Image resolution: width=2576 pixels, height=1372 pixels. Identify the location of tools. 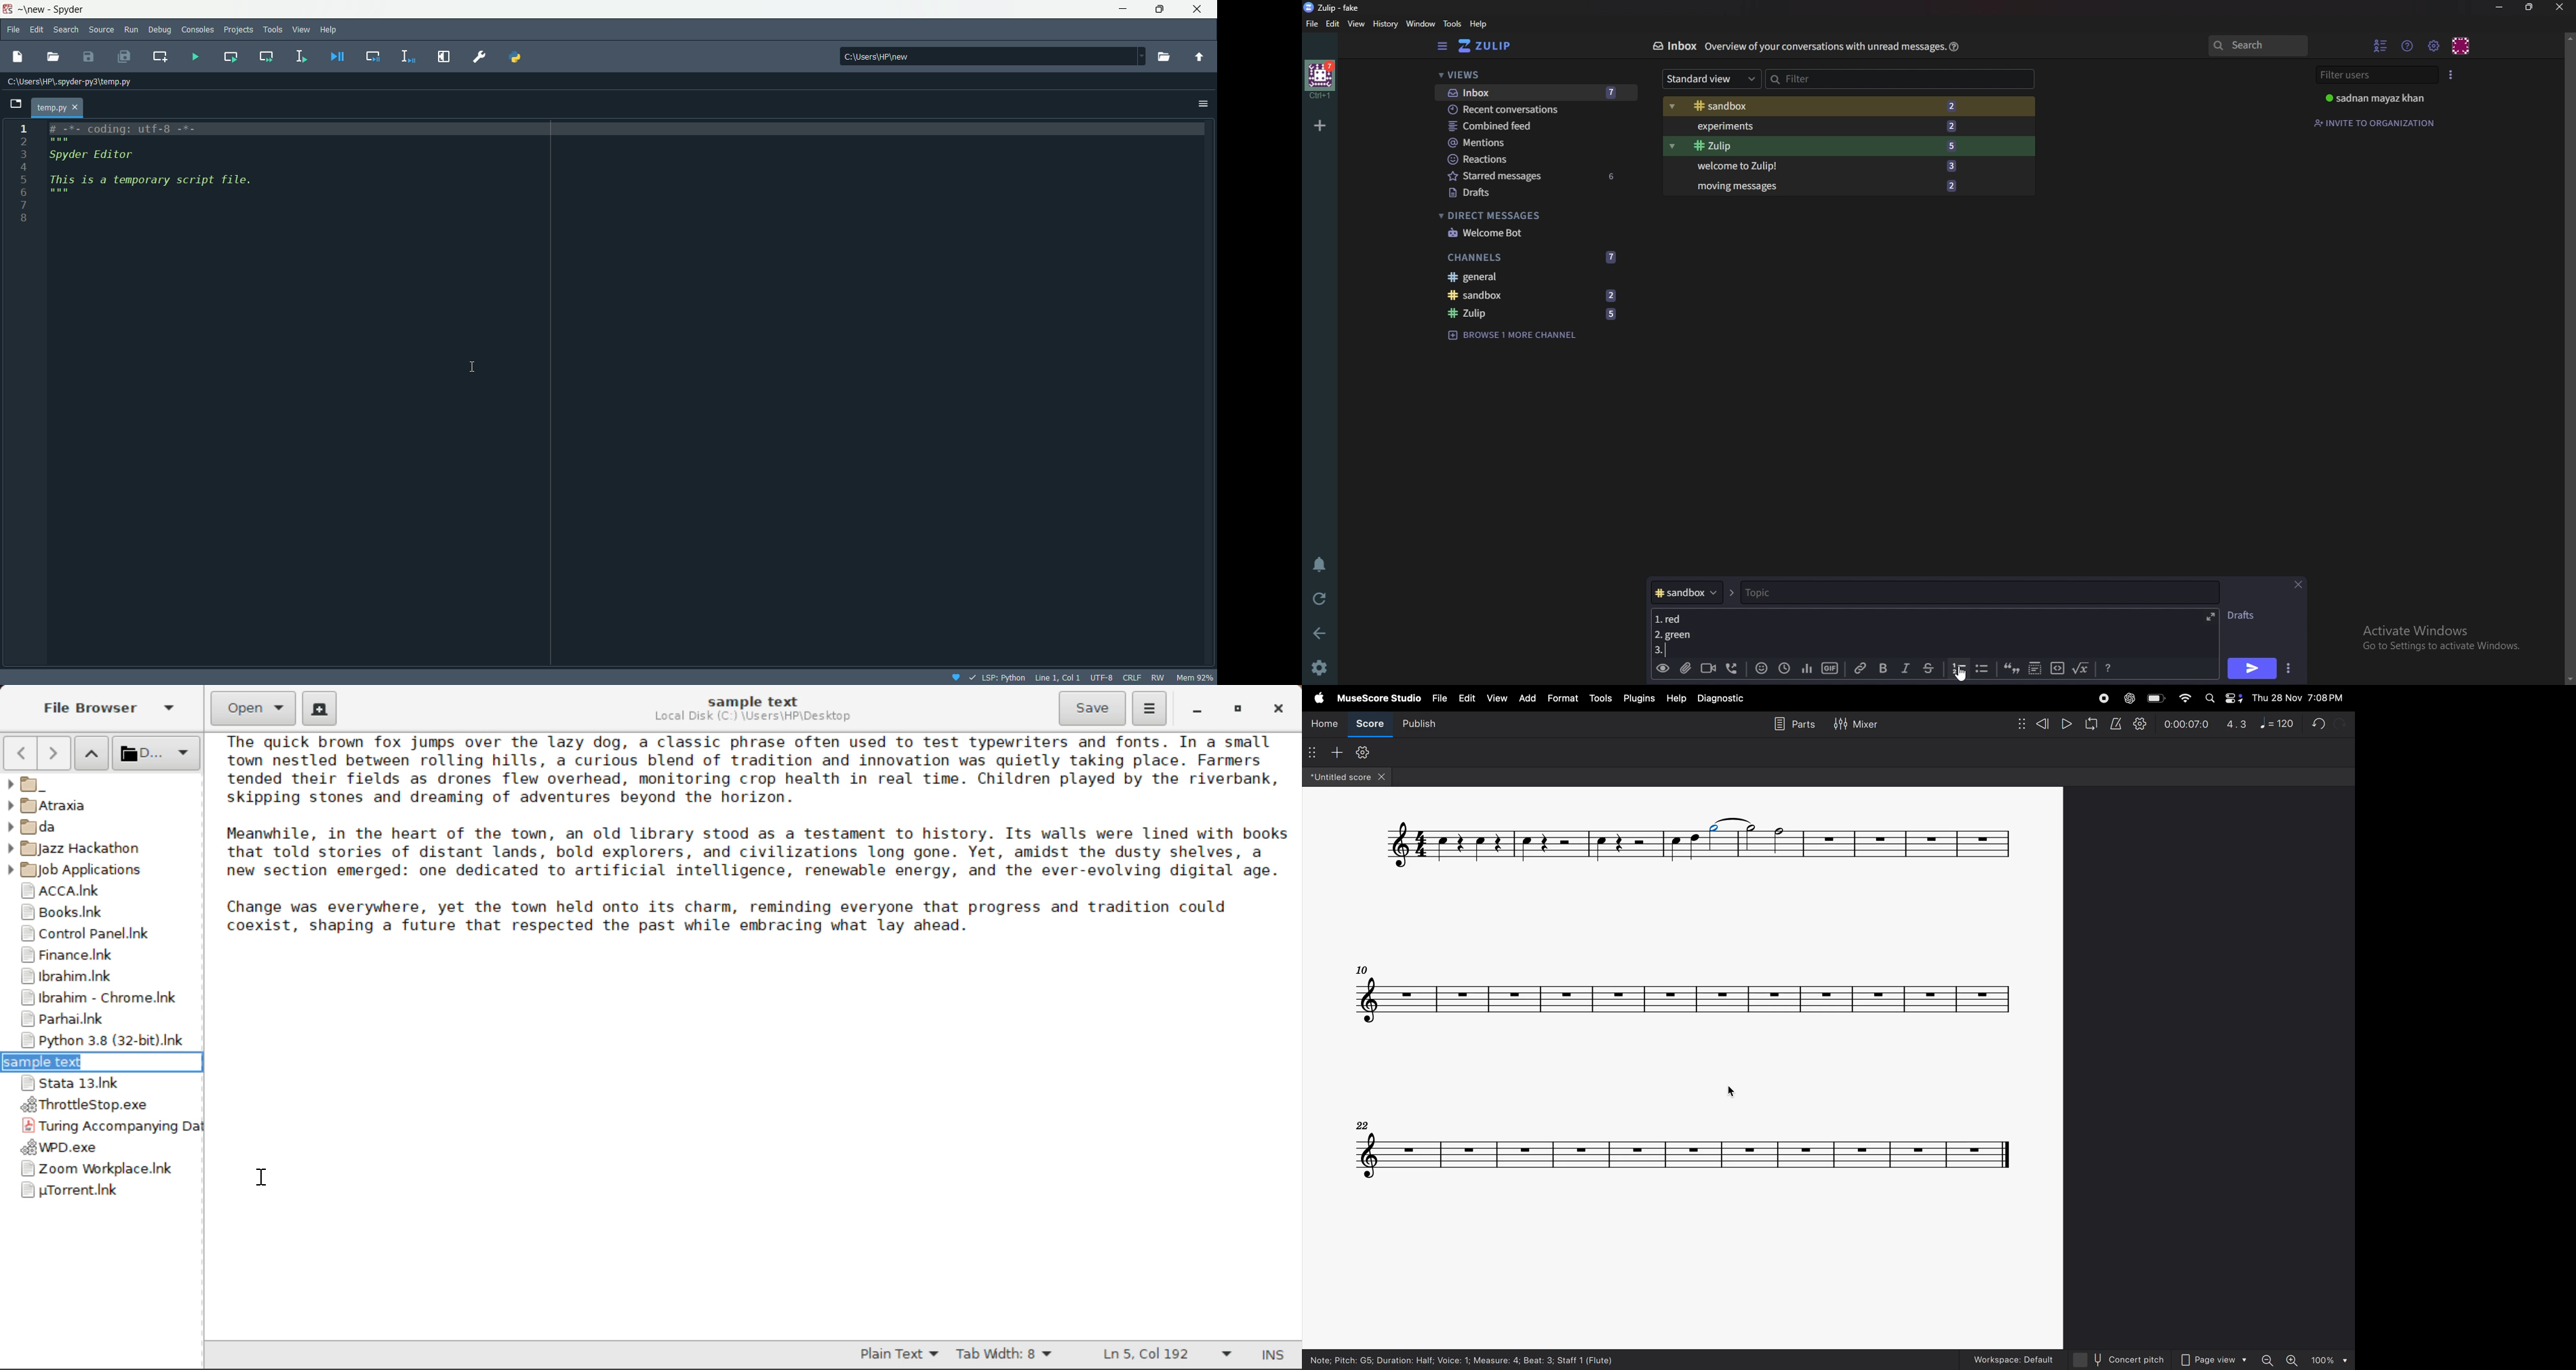
(1601, 700).